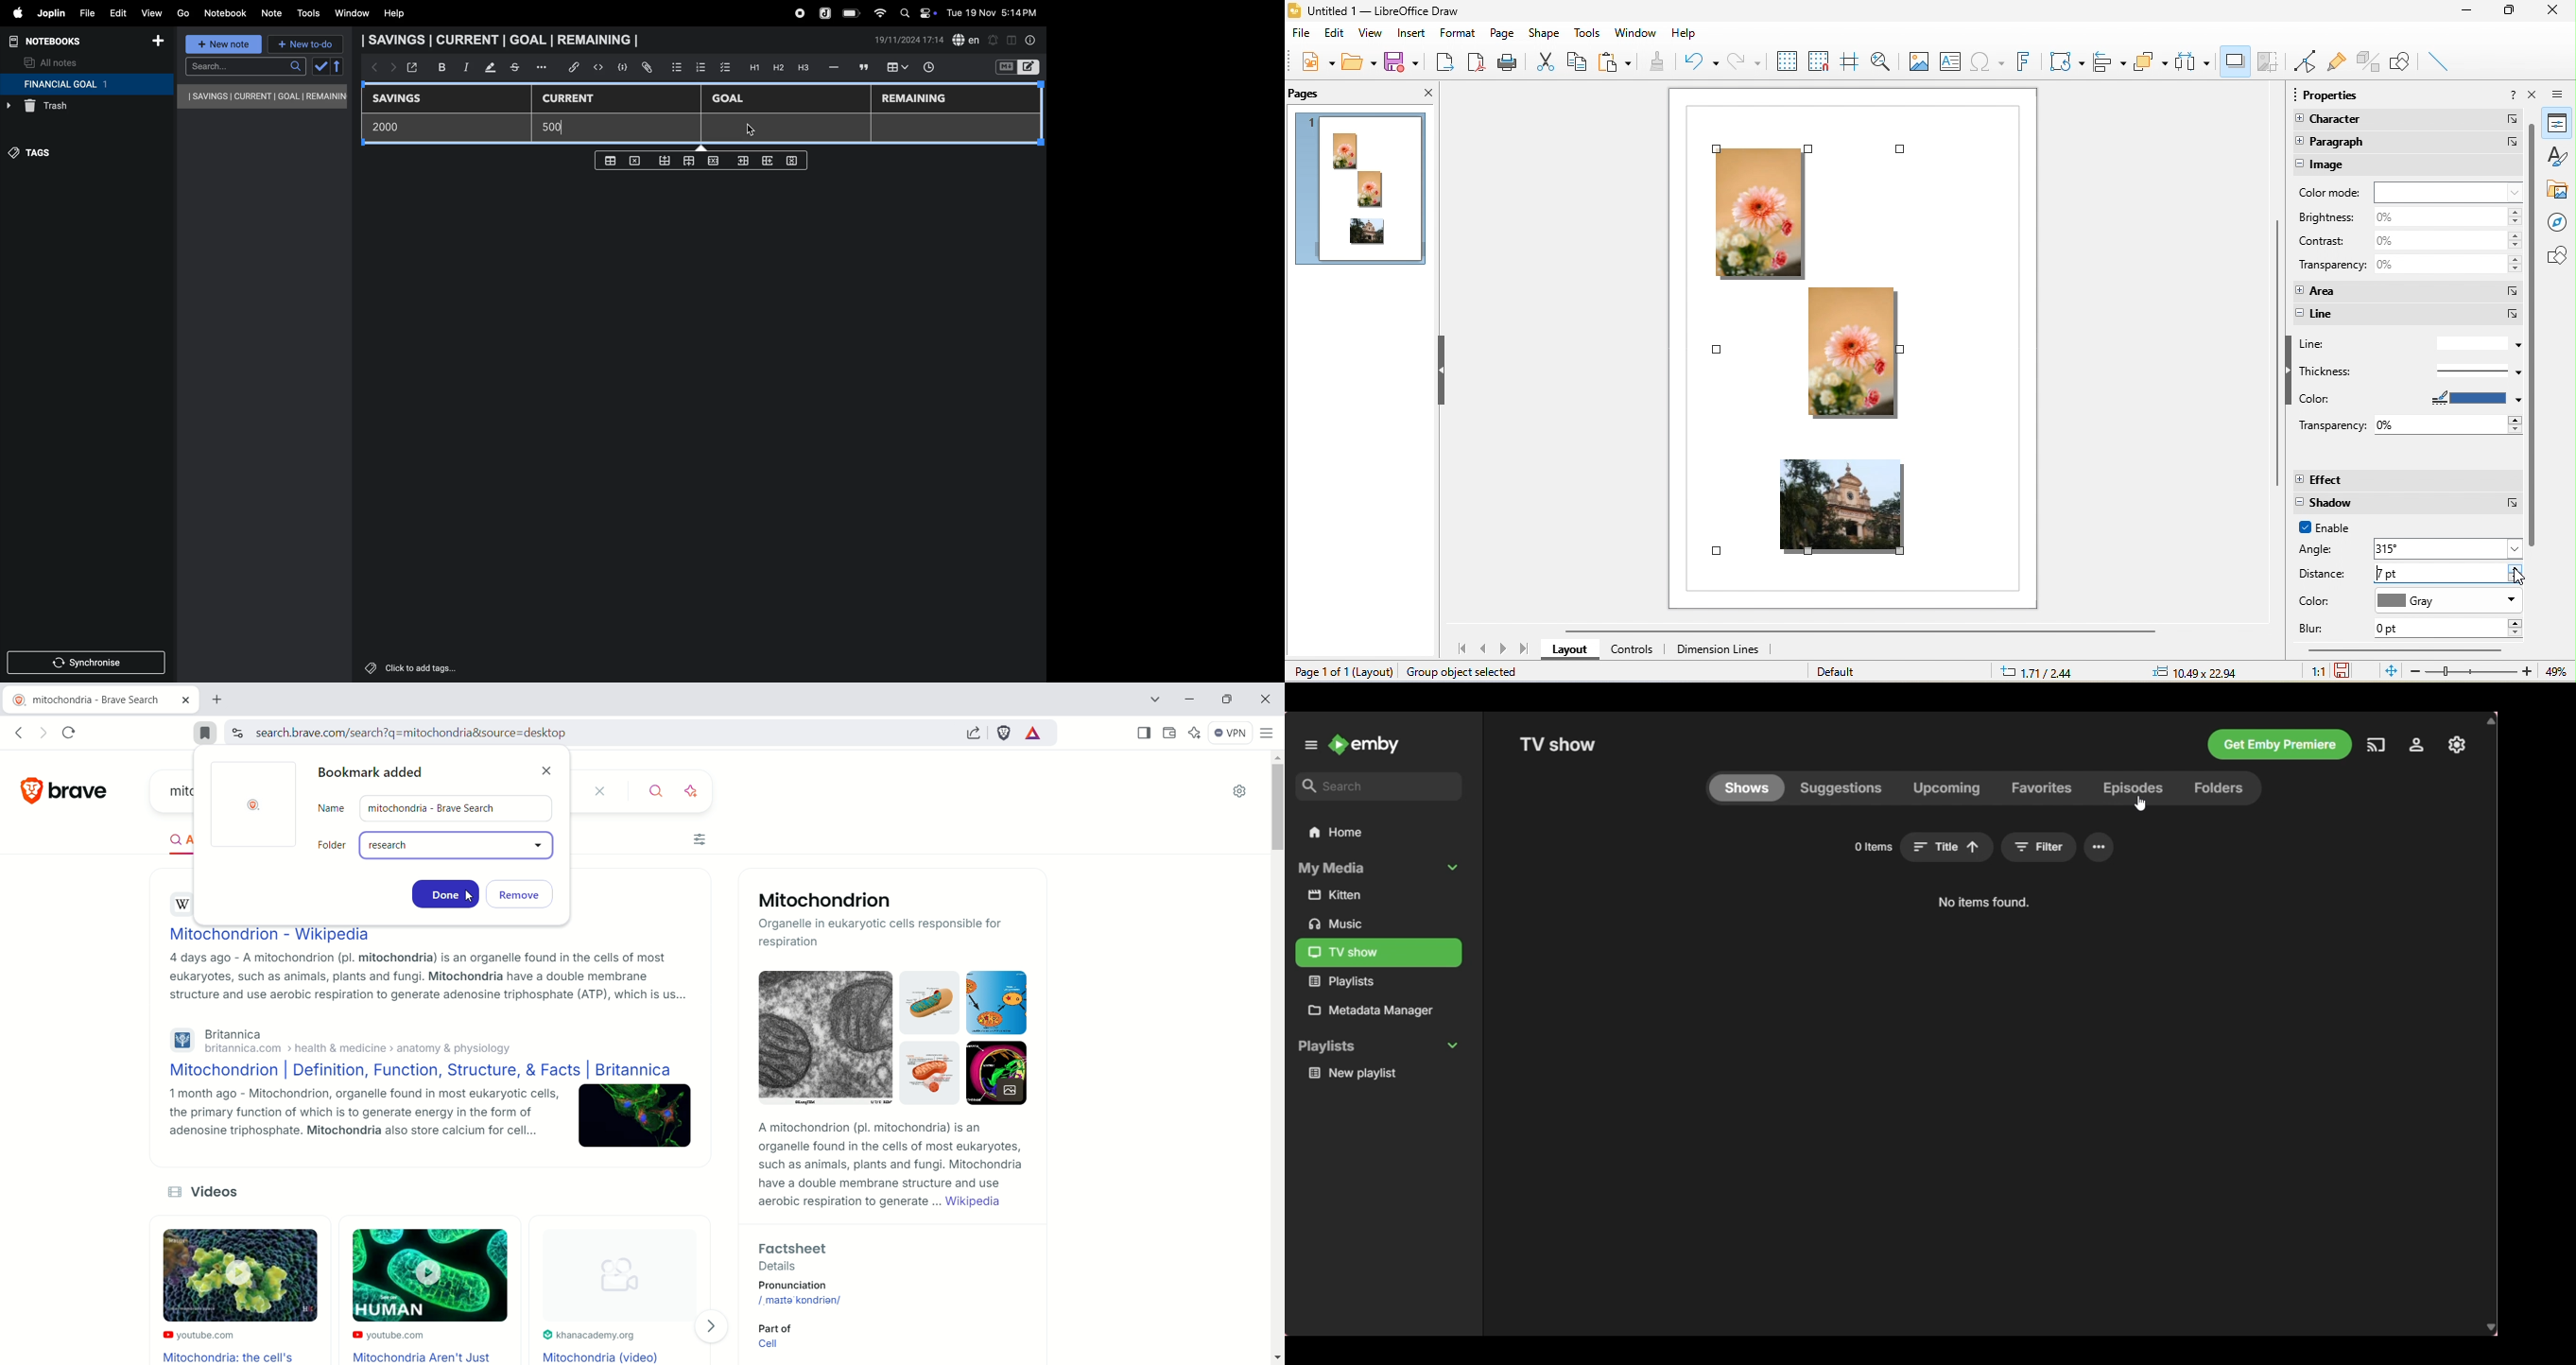  What do you see at coordinates (1364, 744) in the screenshot?
I see `Go to home` at bounding box center [1364, 744].